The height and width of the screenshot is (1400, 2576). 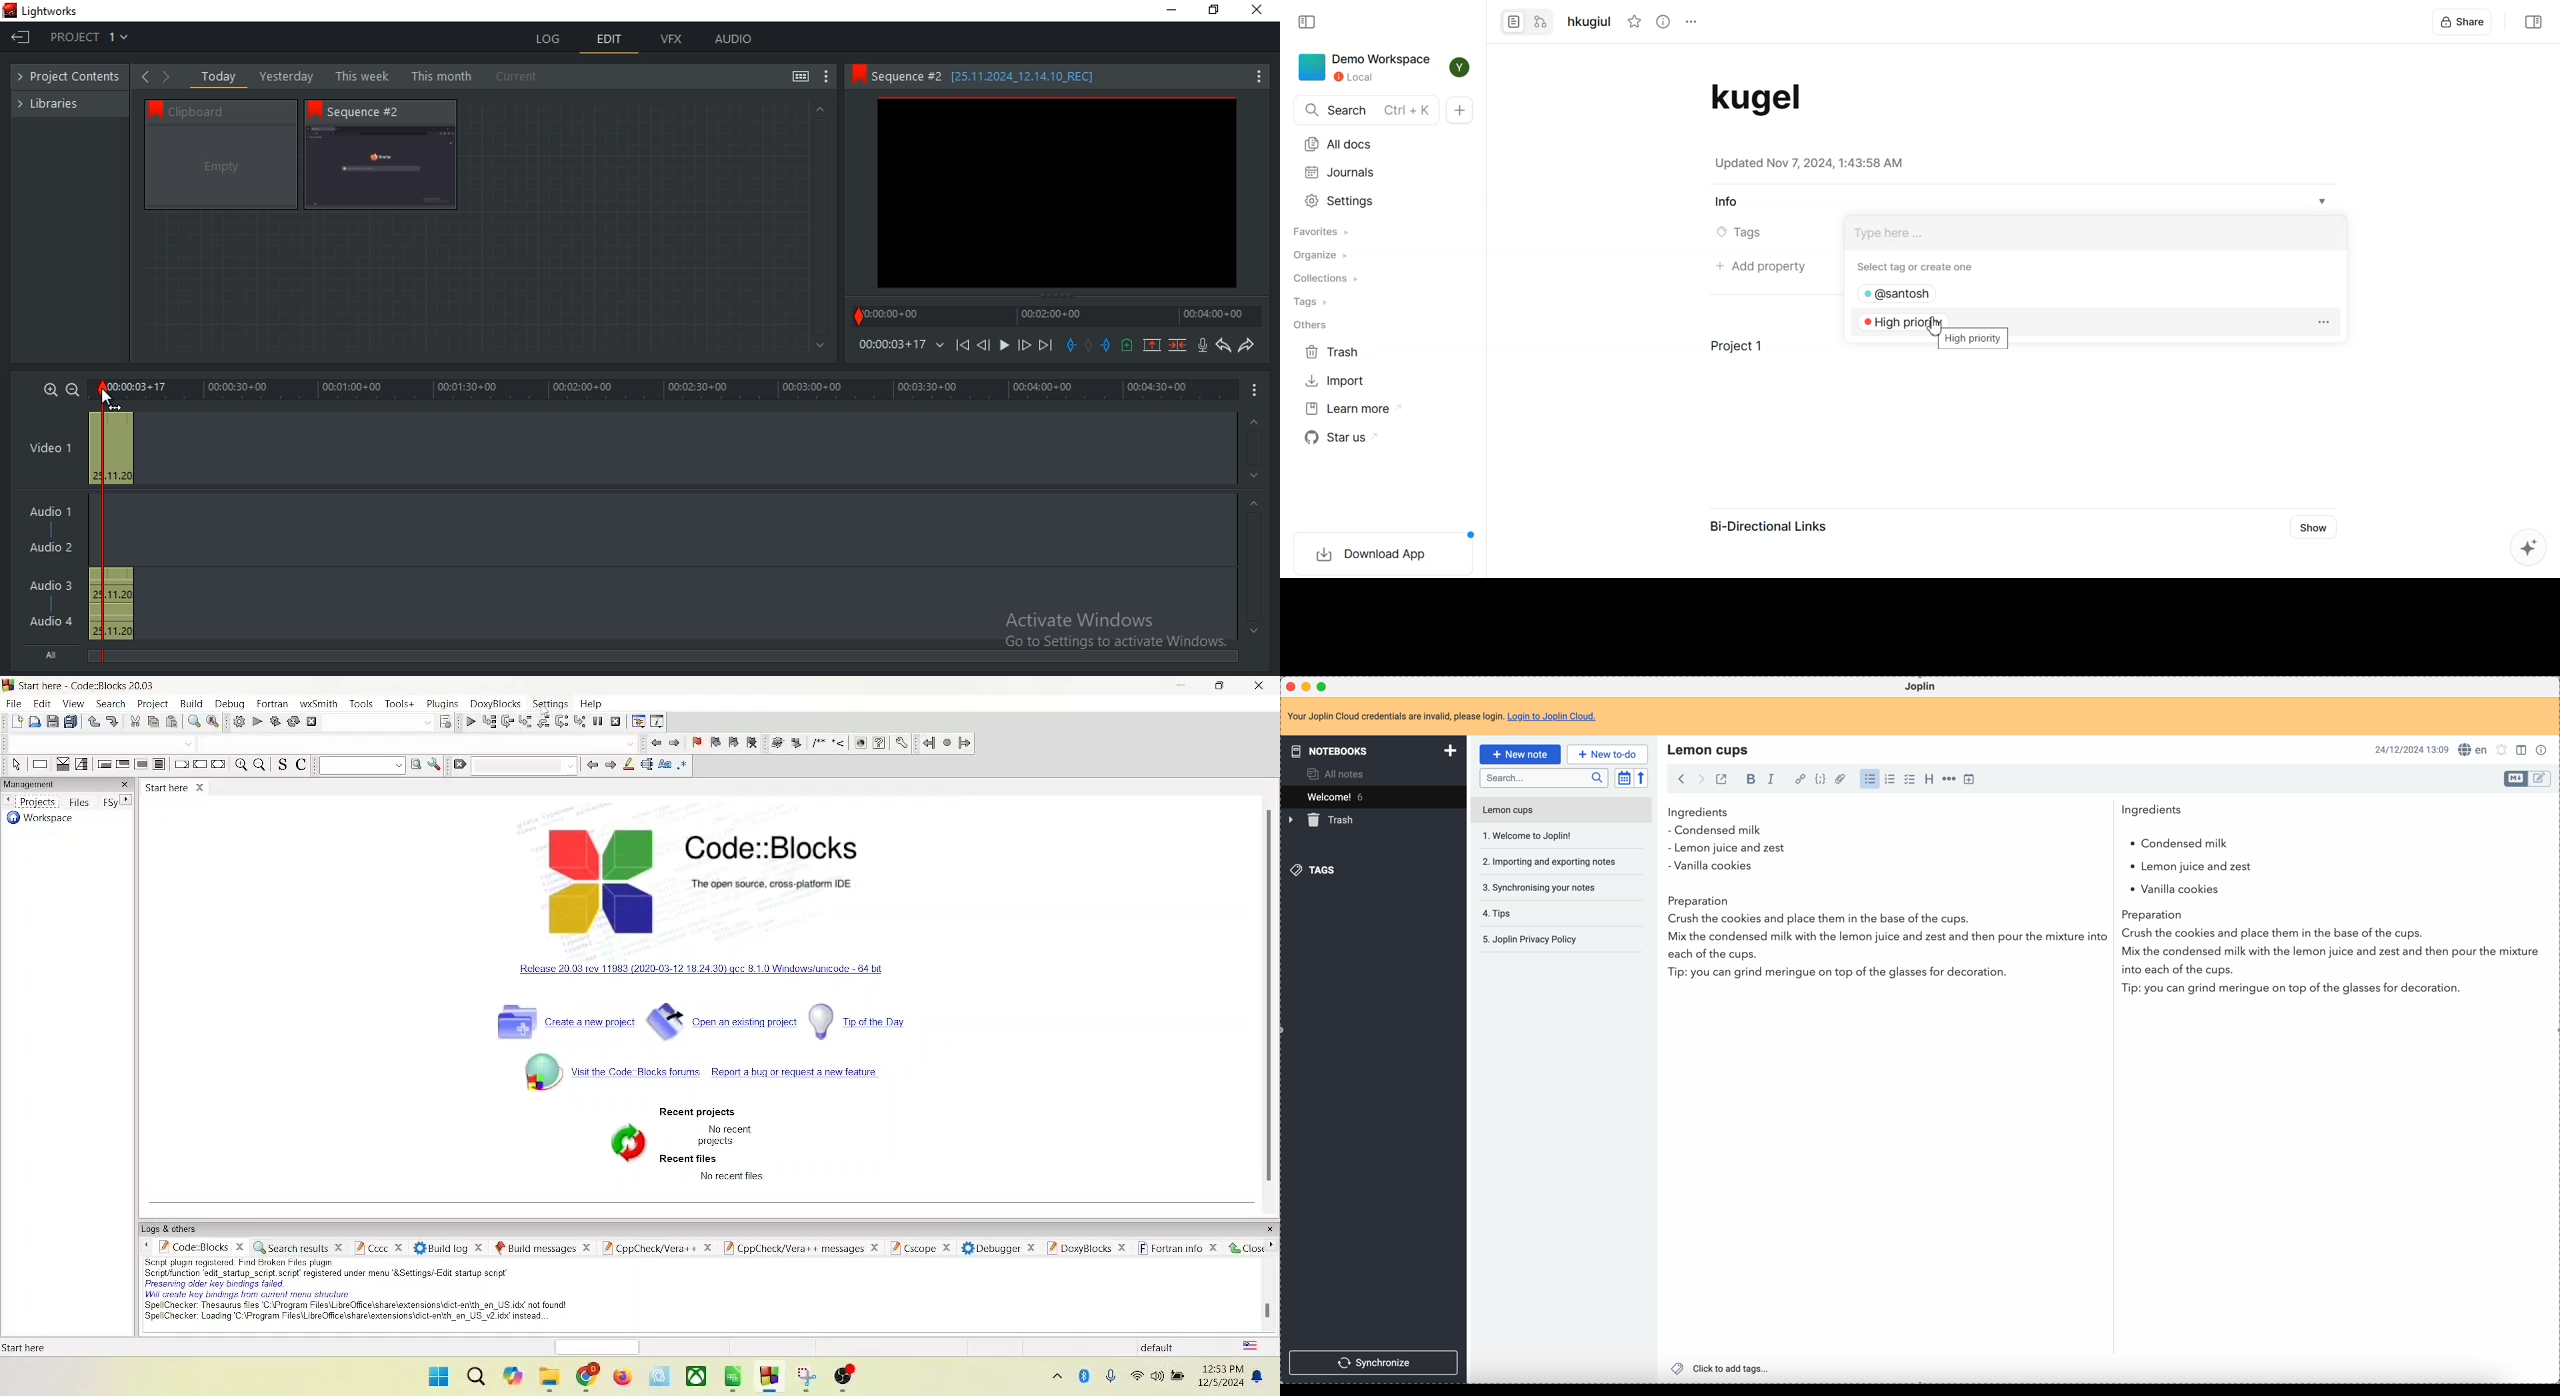 I want to click on find, so click(x=193, y=721).